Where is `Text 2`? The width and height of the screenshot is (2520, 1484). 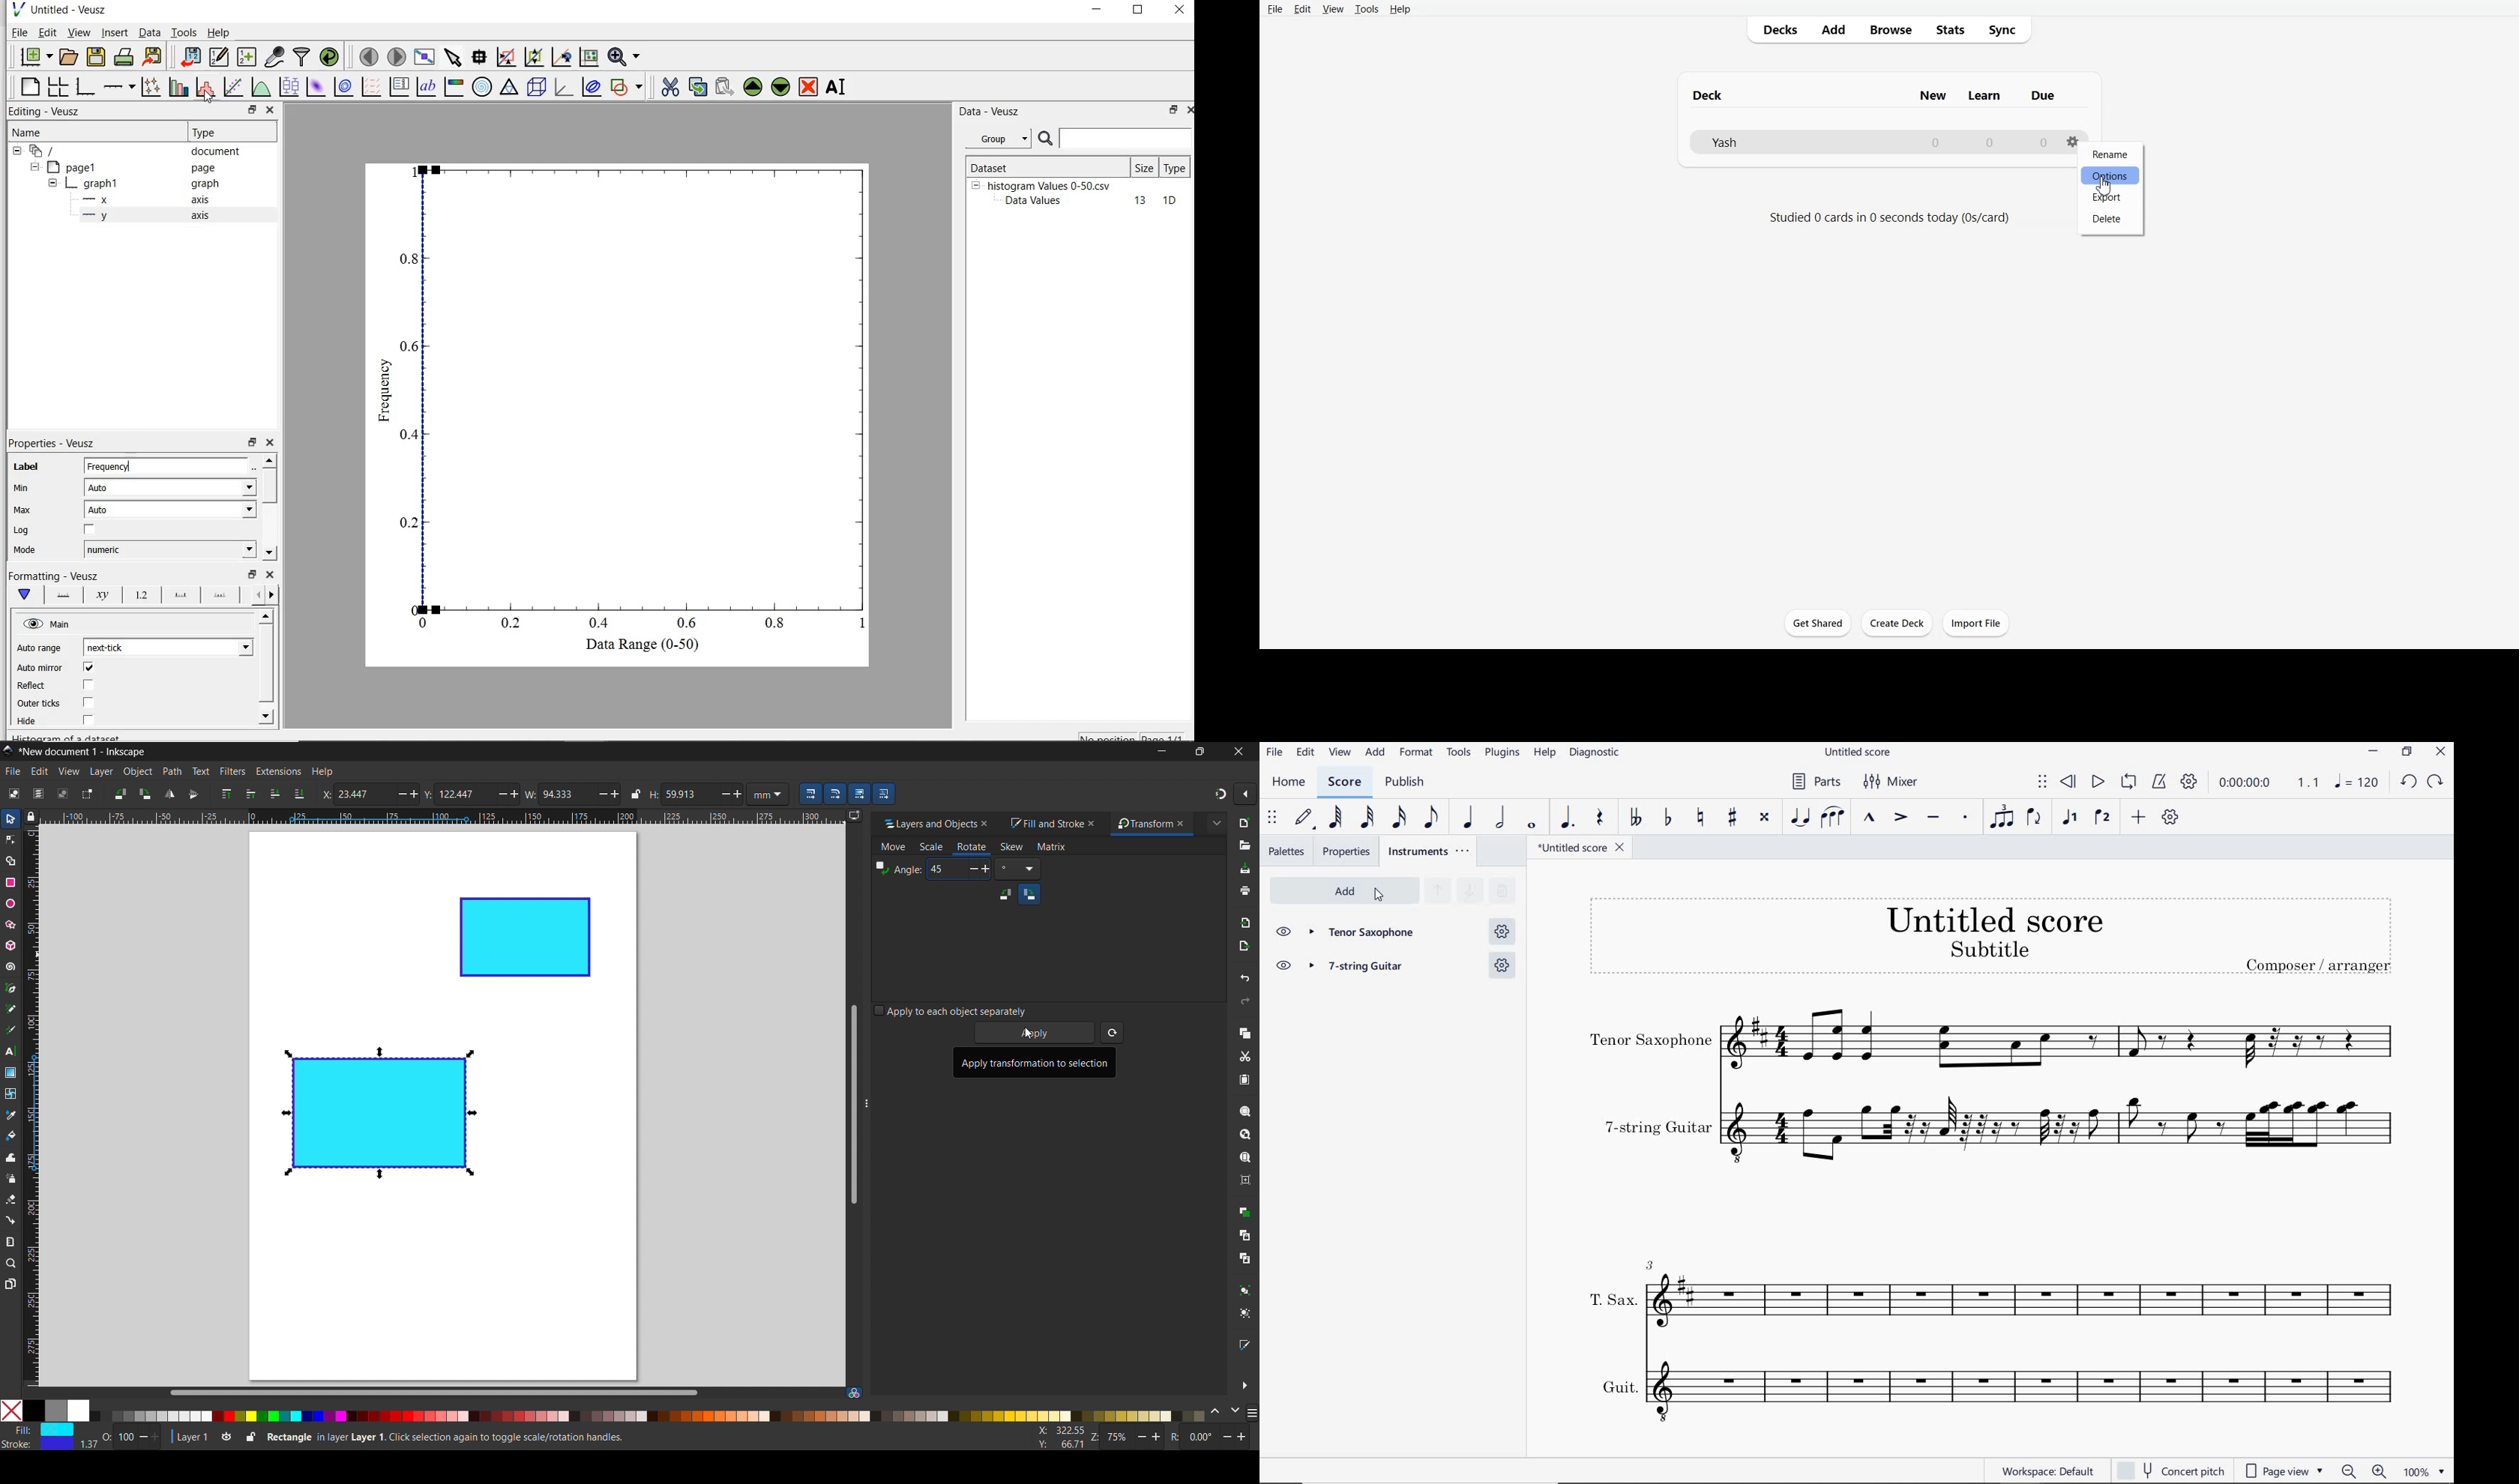
Text 2 is located at coordinates (1887, 218).